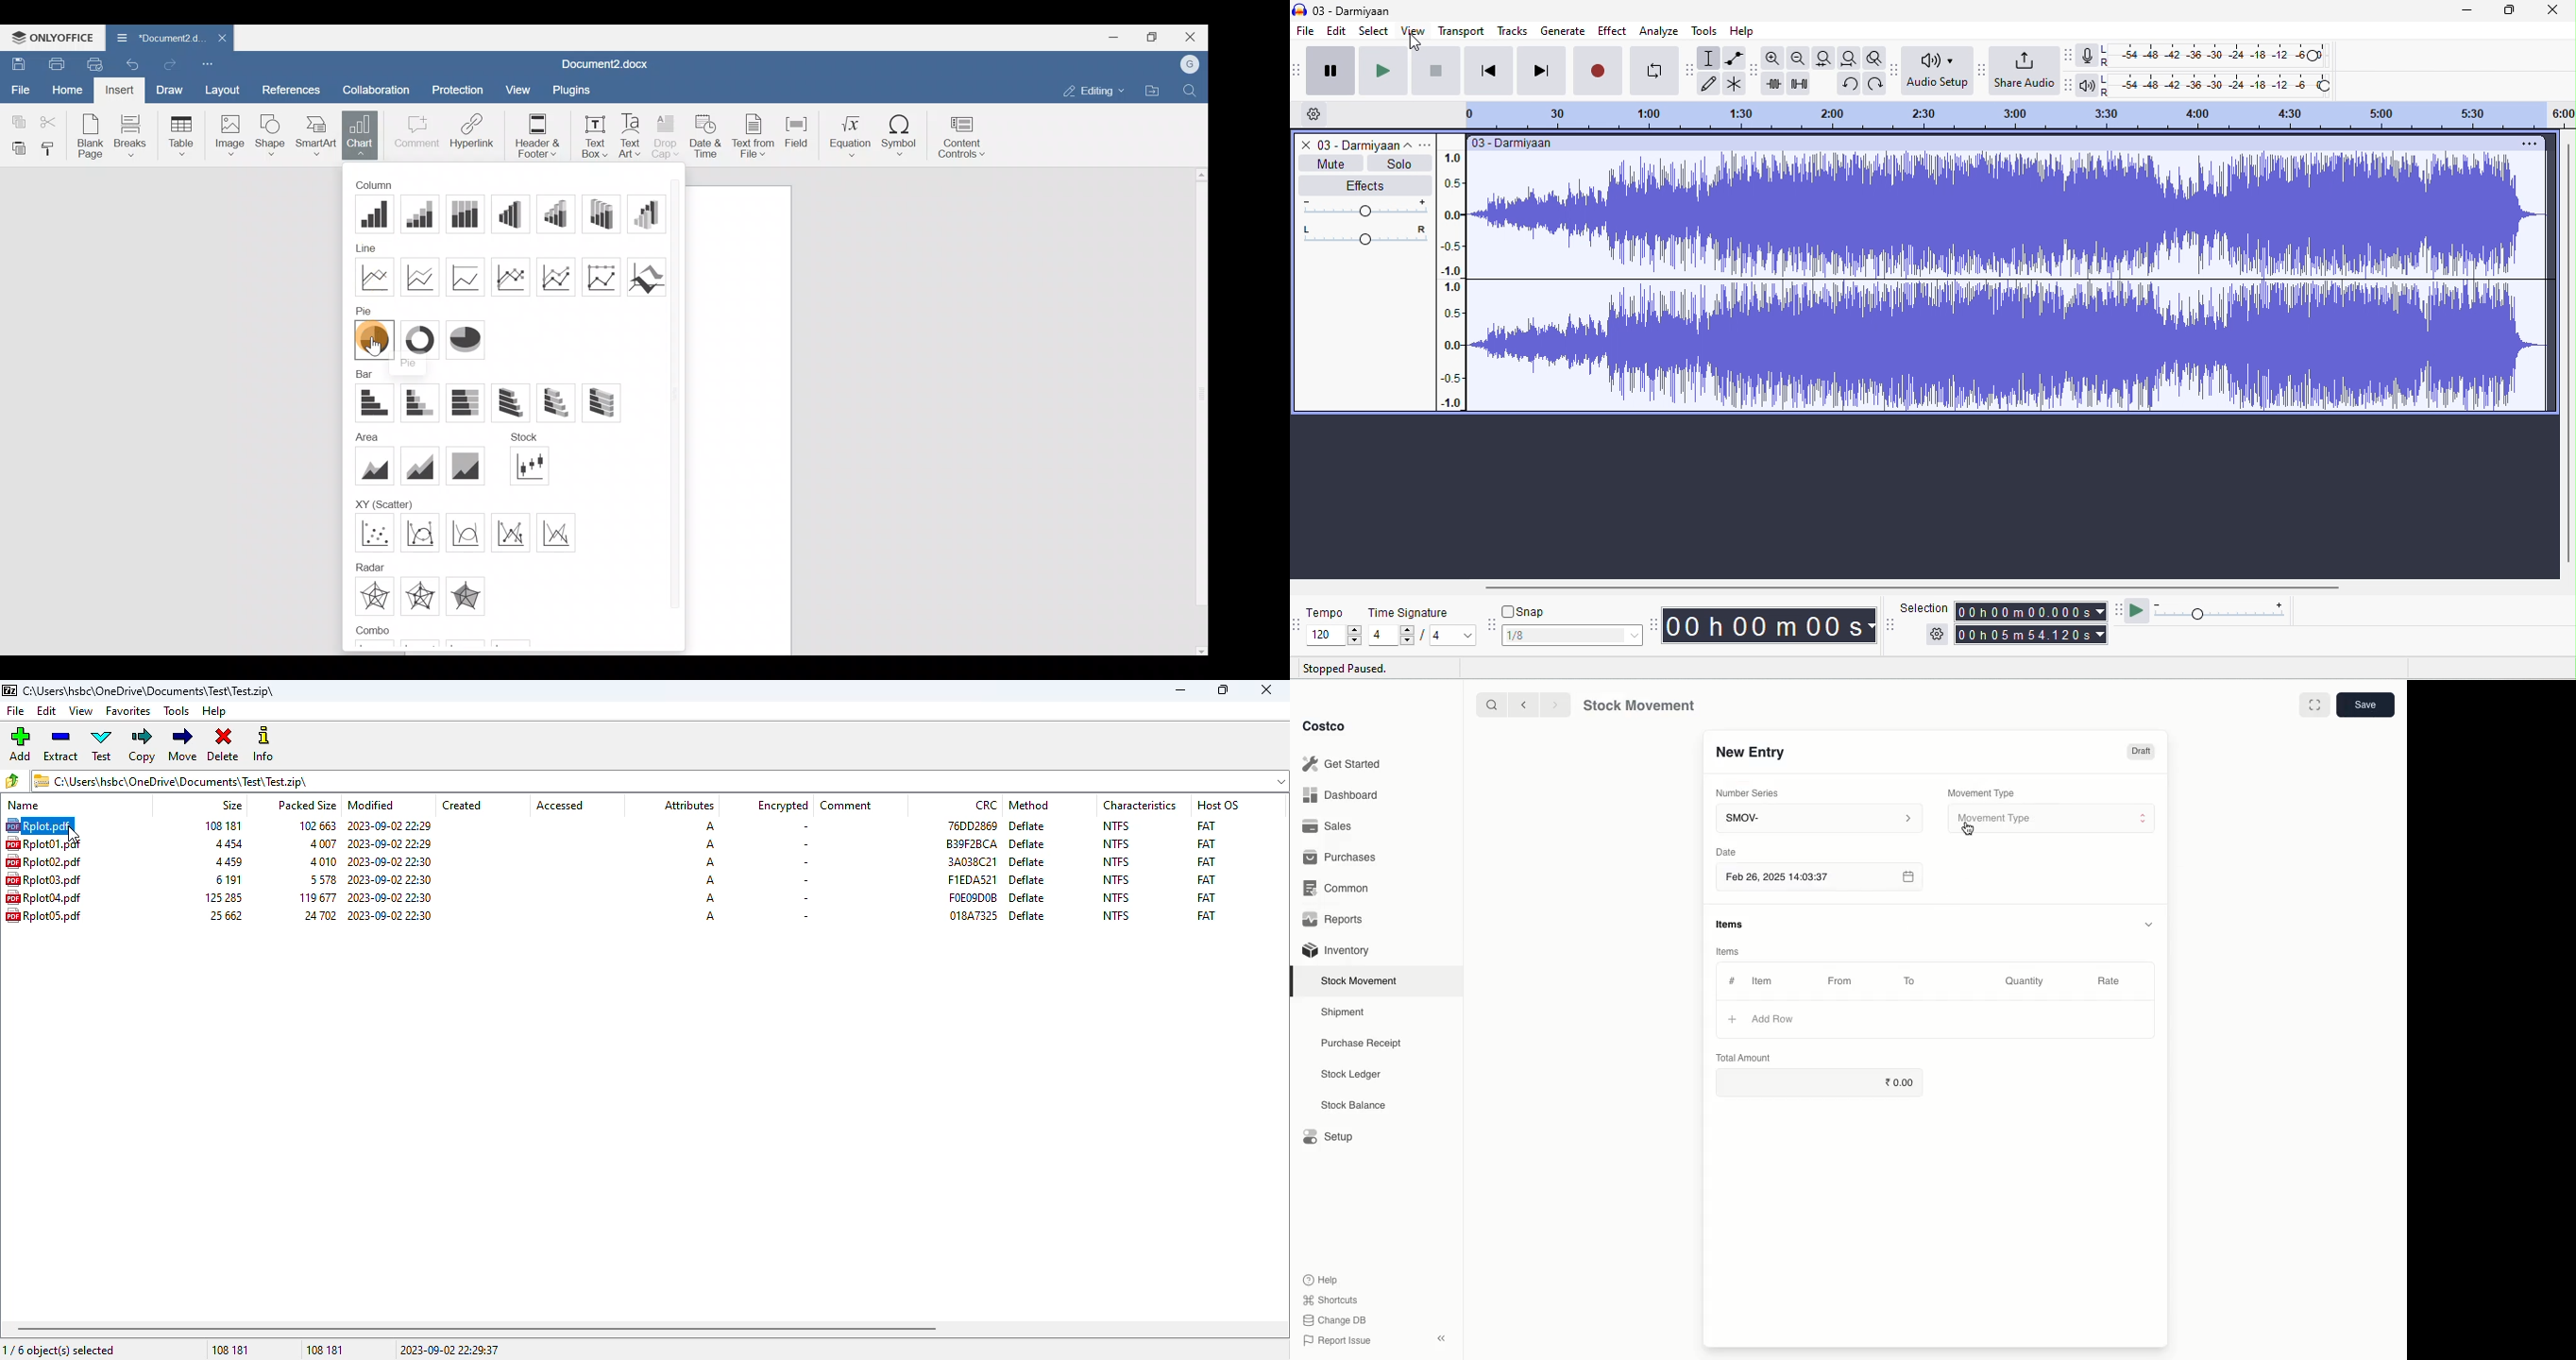 Image resolution: width=2576 pixels, height=1372 pixels. Describe the element at coordinates (421, 402) in the screenshot. I see `Stacked bar` at that location.